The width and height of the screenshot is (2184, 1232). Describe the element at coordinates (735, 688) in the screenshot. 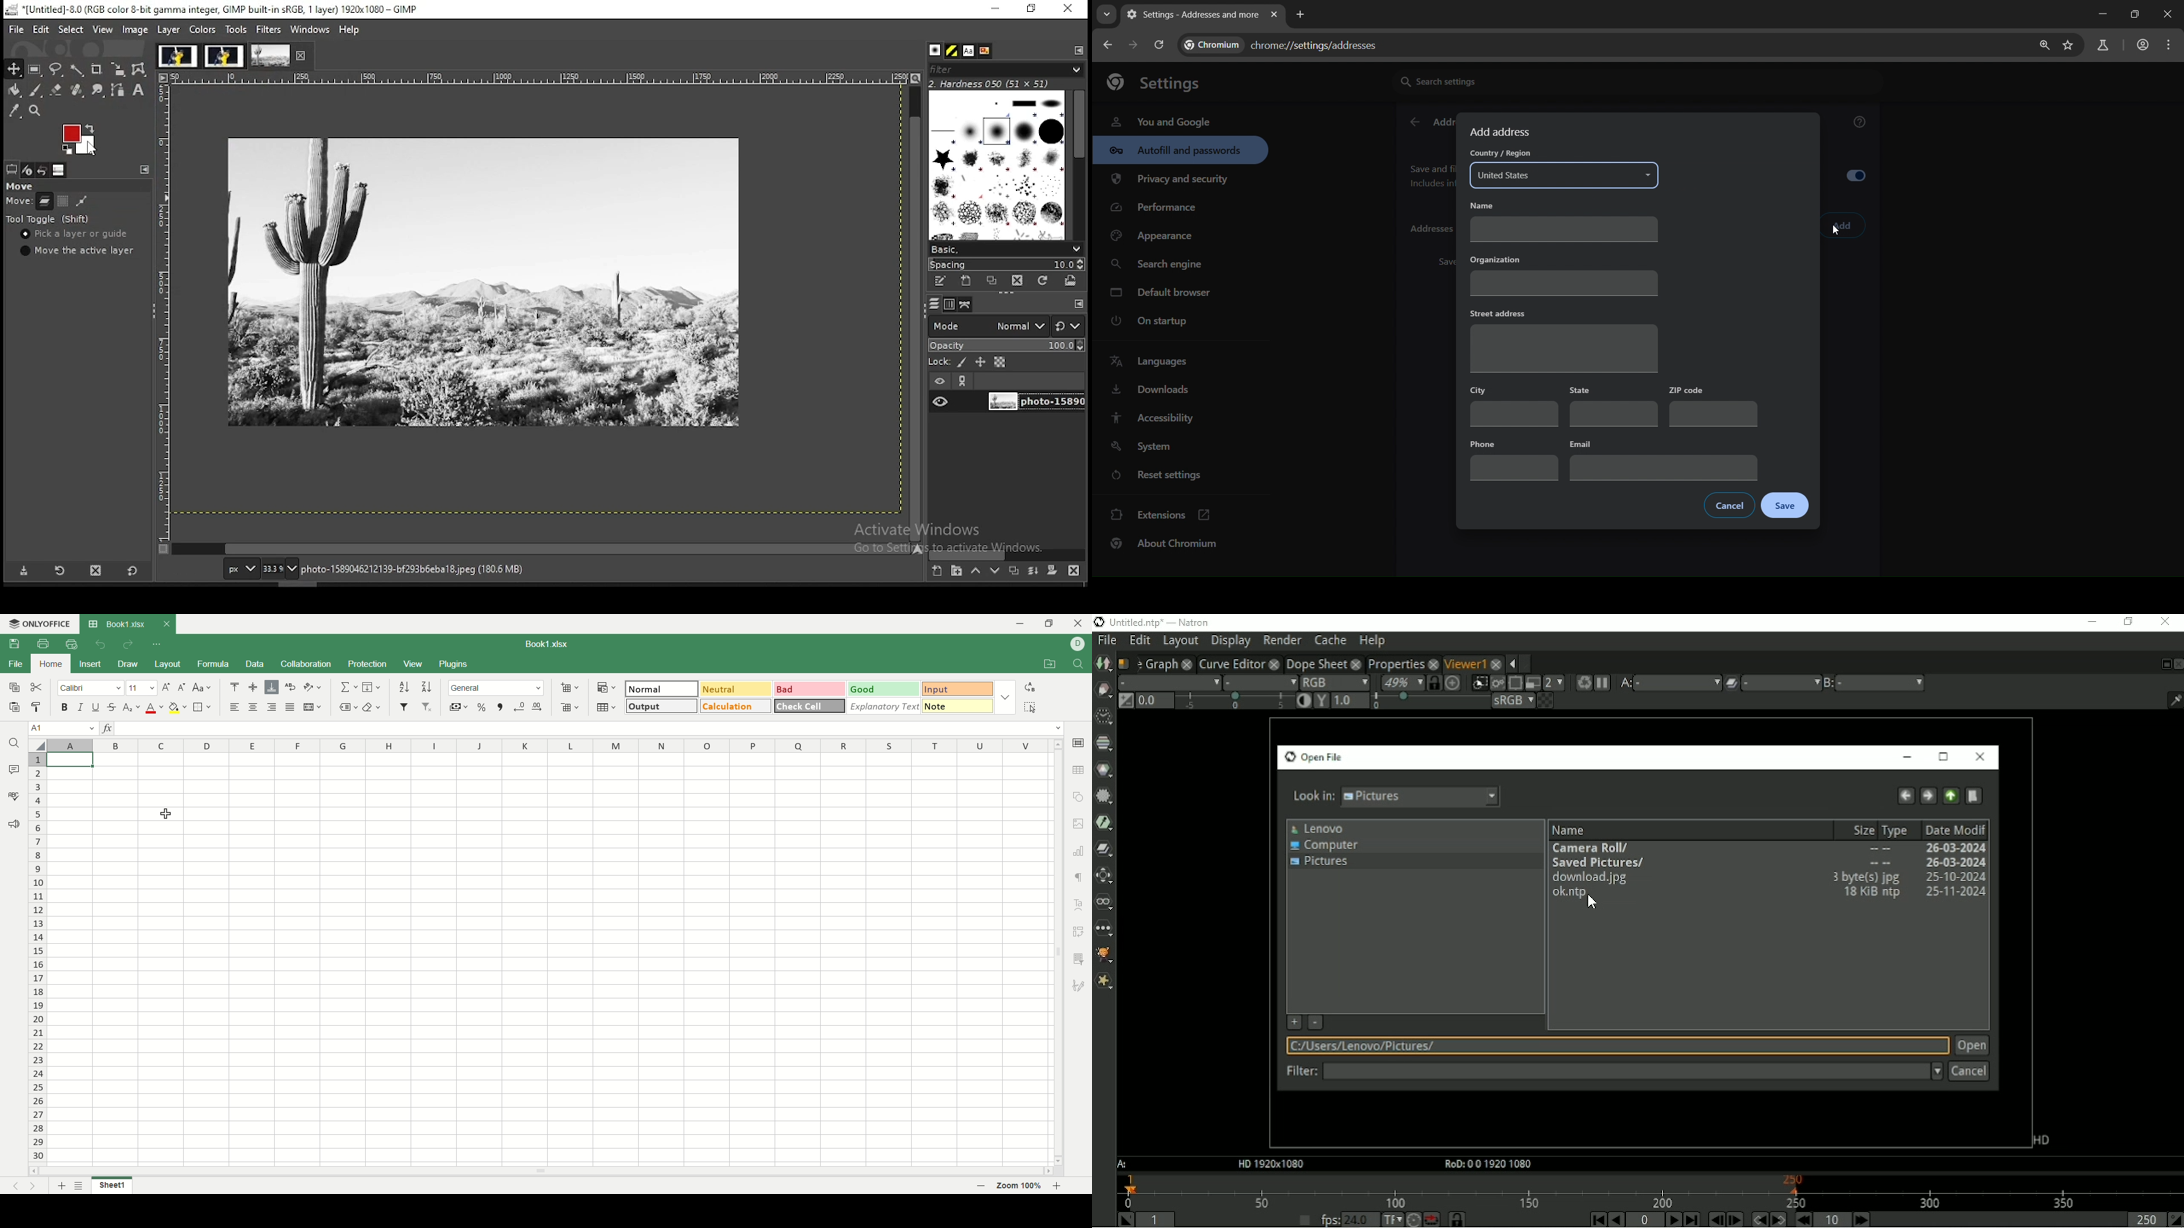

I see `neutral` at that location.